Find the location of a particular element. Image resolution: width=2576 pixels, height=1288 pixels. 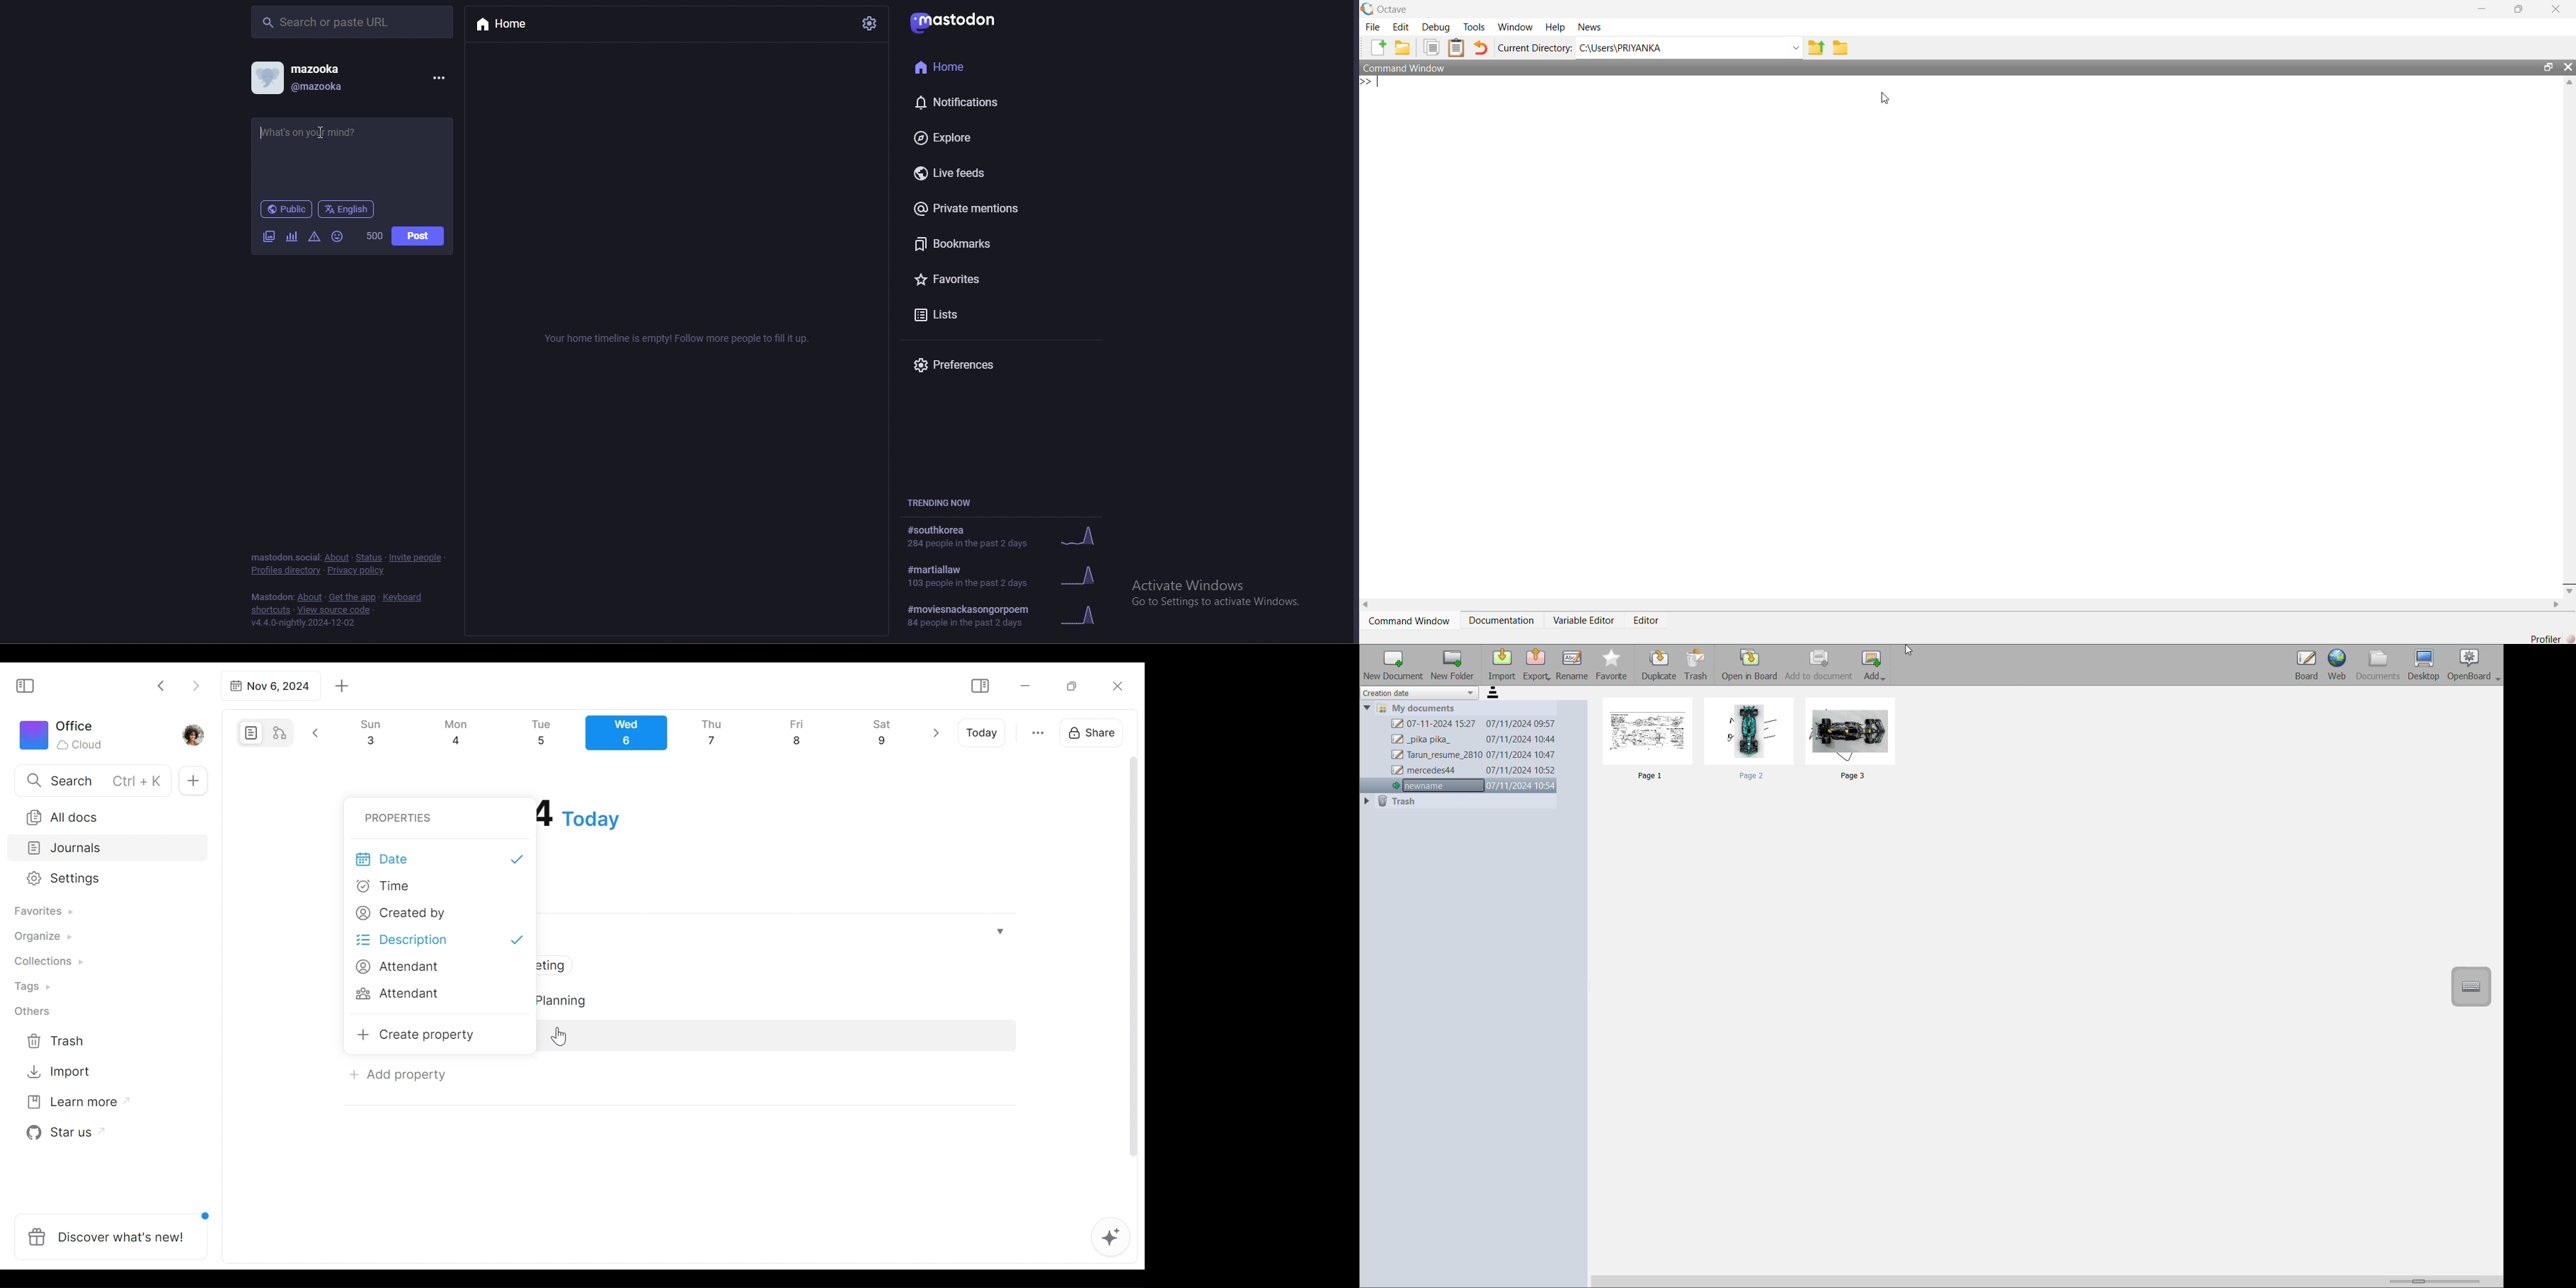

language is located at coordinates (348, 209).